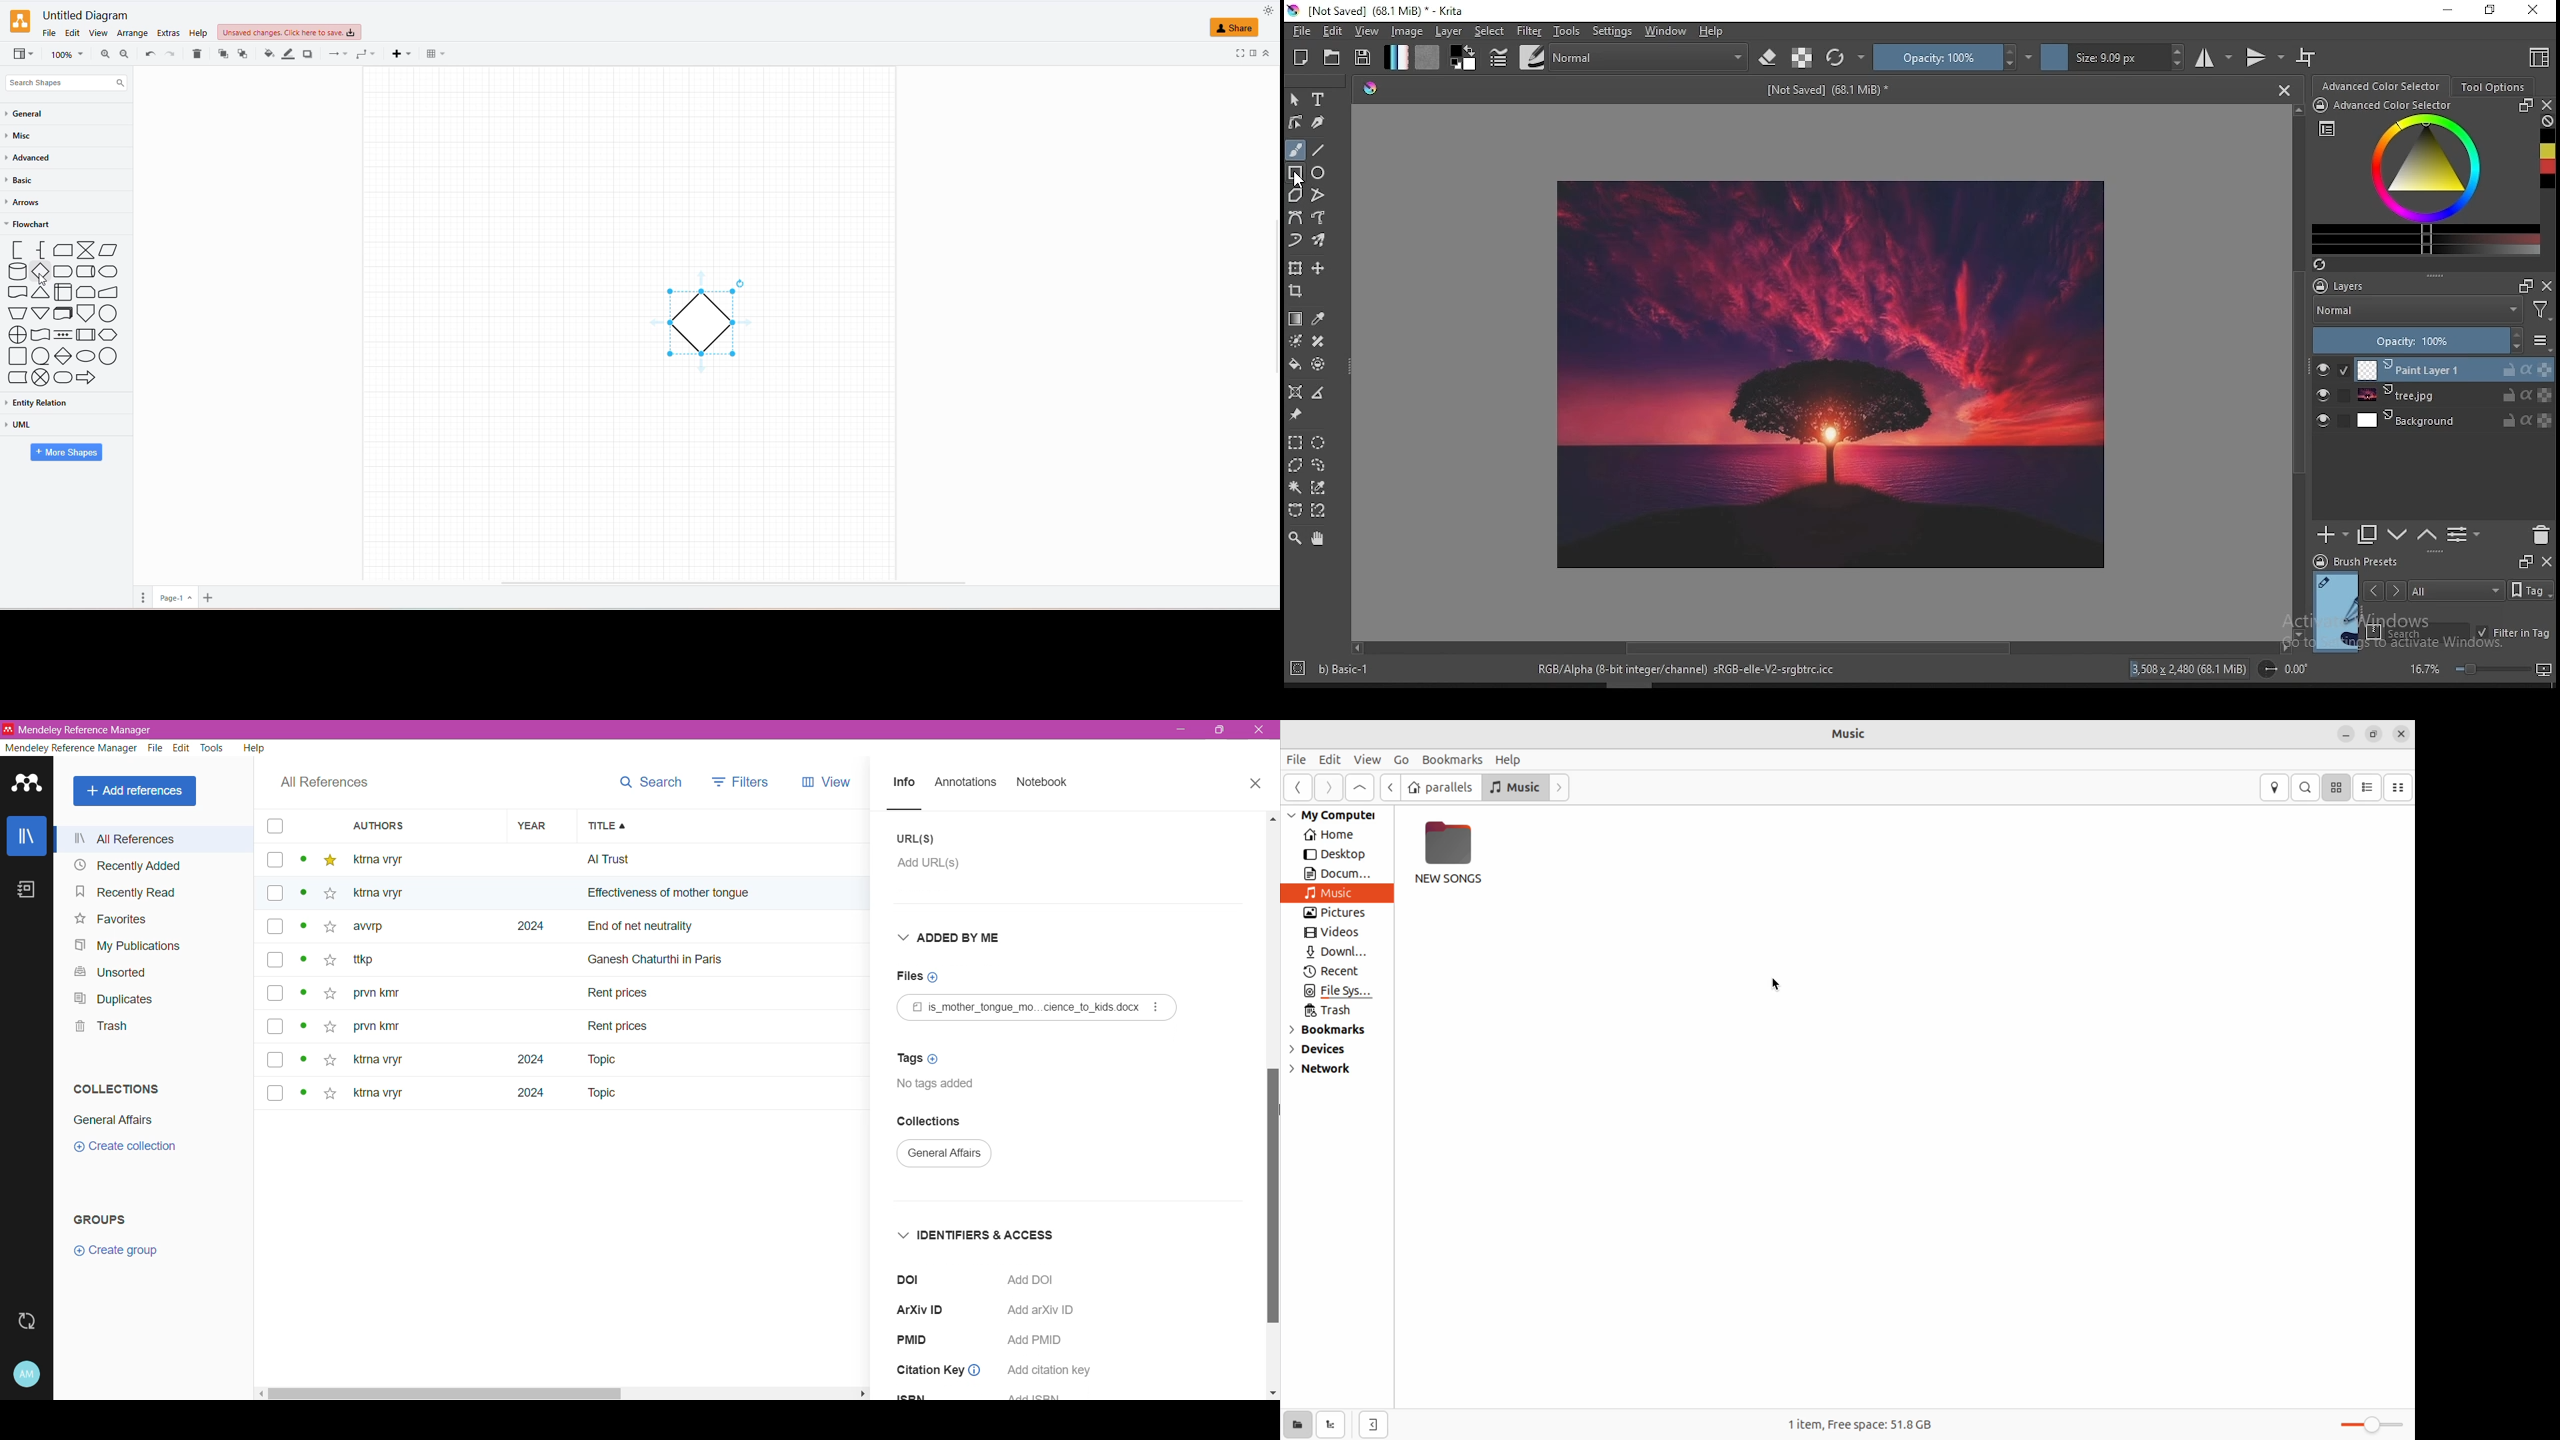 The image size is (2576, 1456). What do you see at coordinates (1267, 9) in the screenshot?
I see `APPEARANCE` at bounding box center [1267, 9].